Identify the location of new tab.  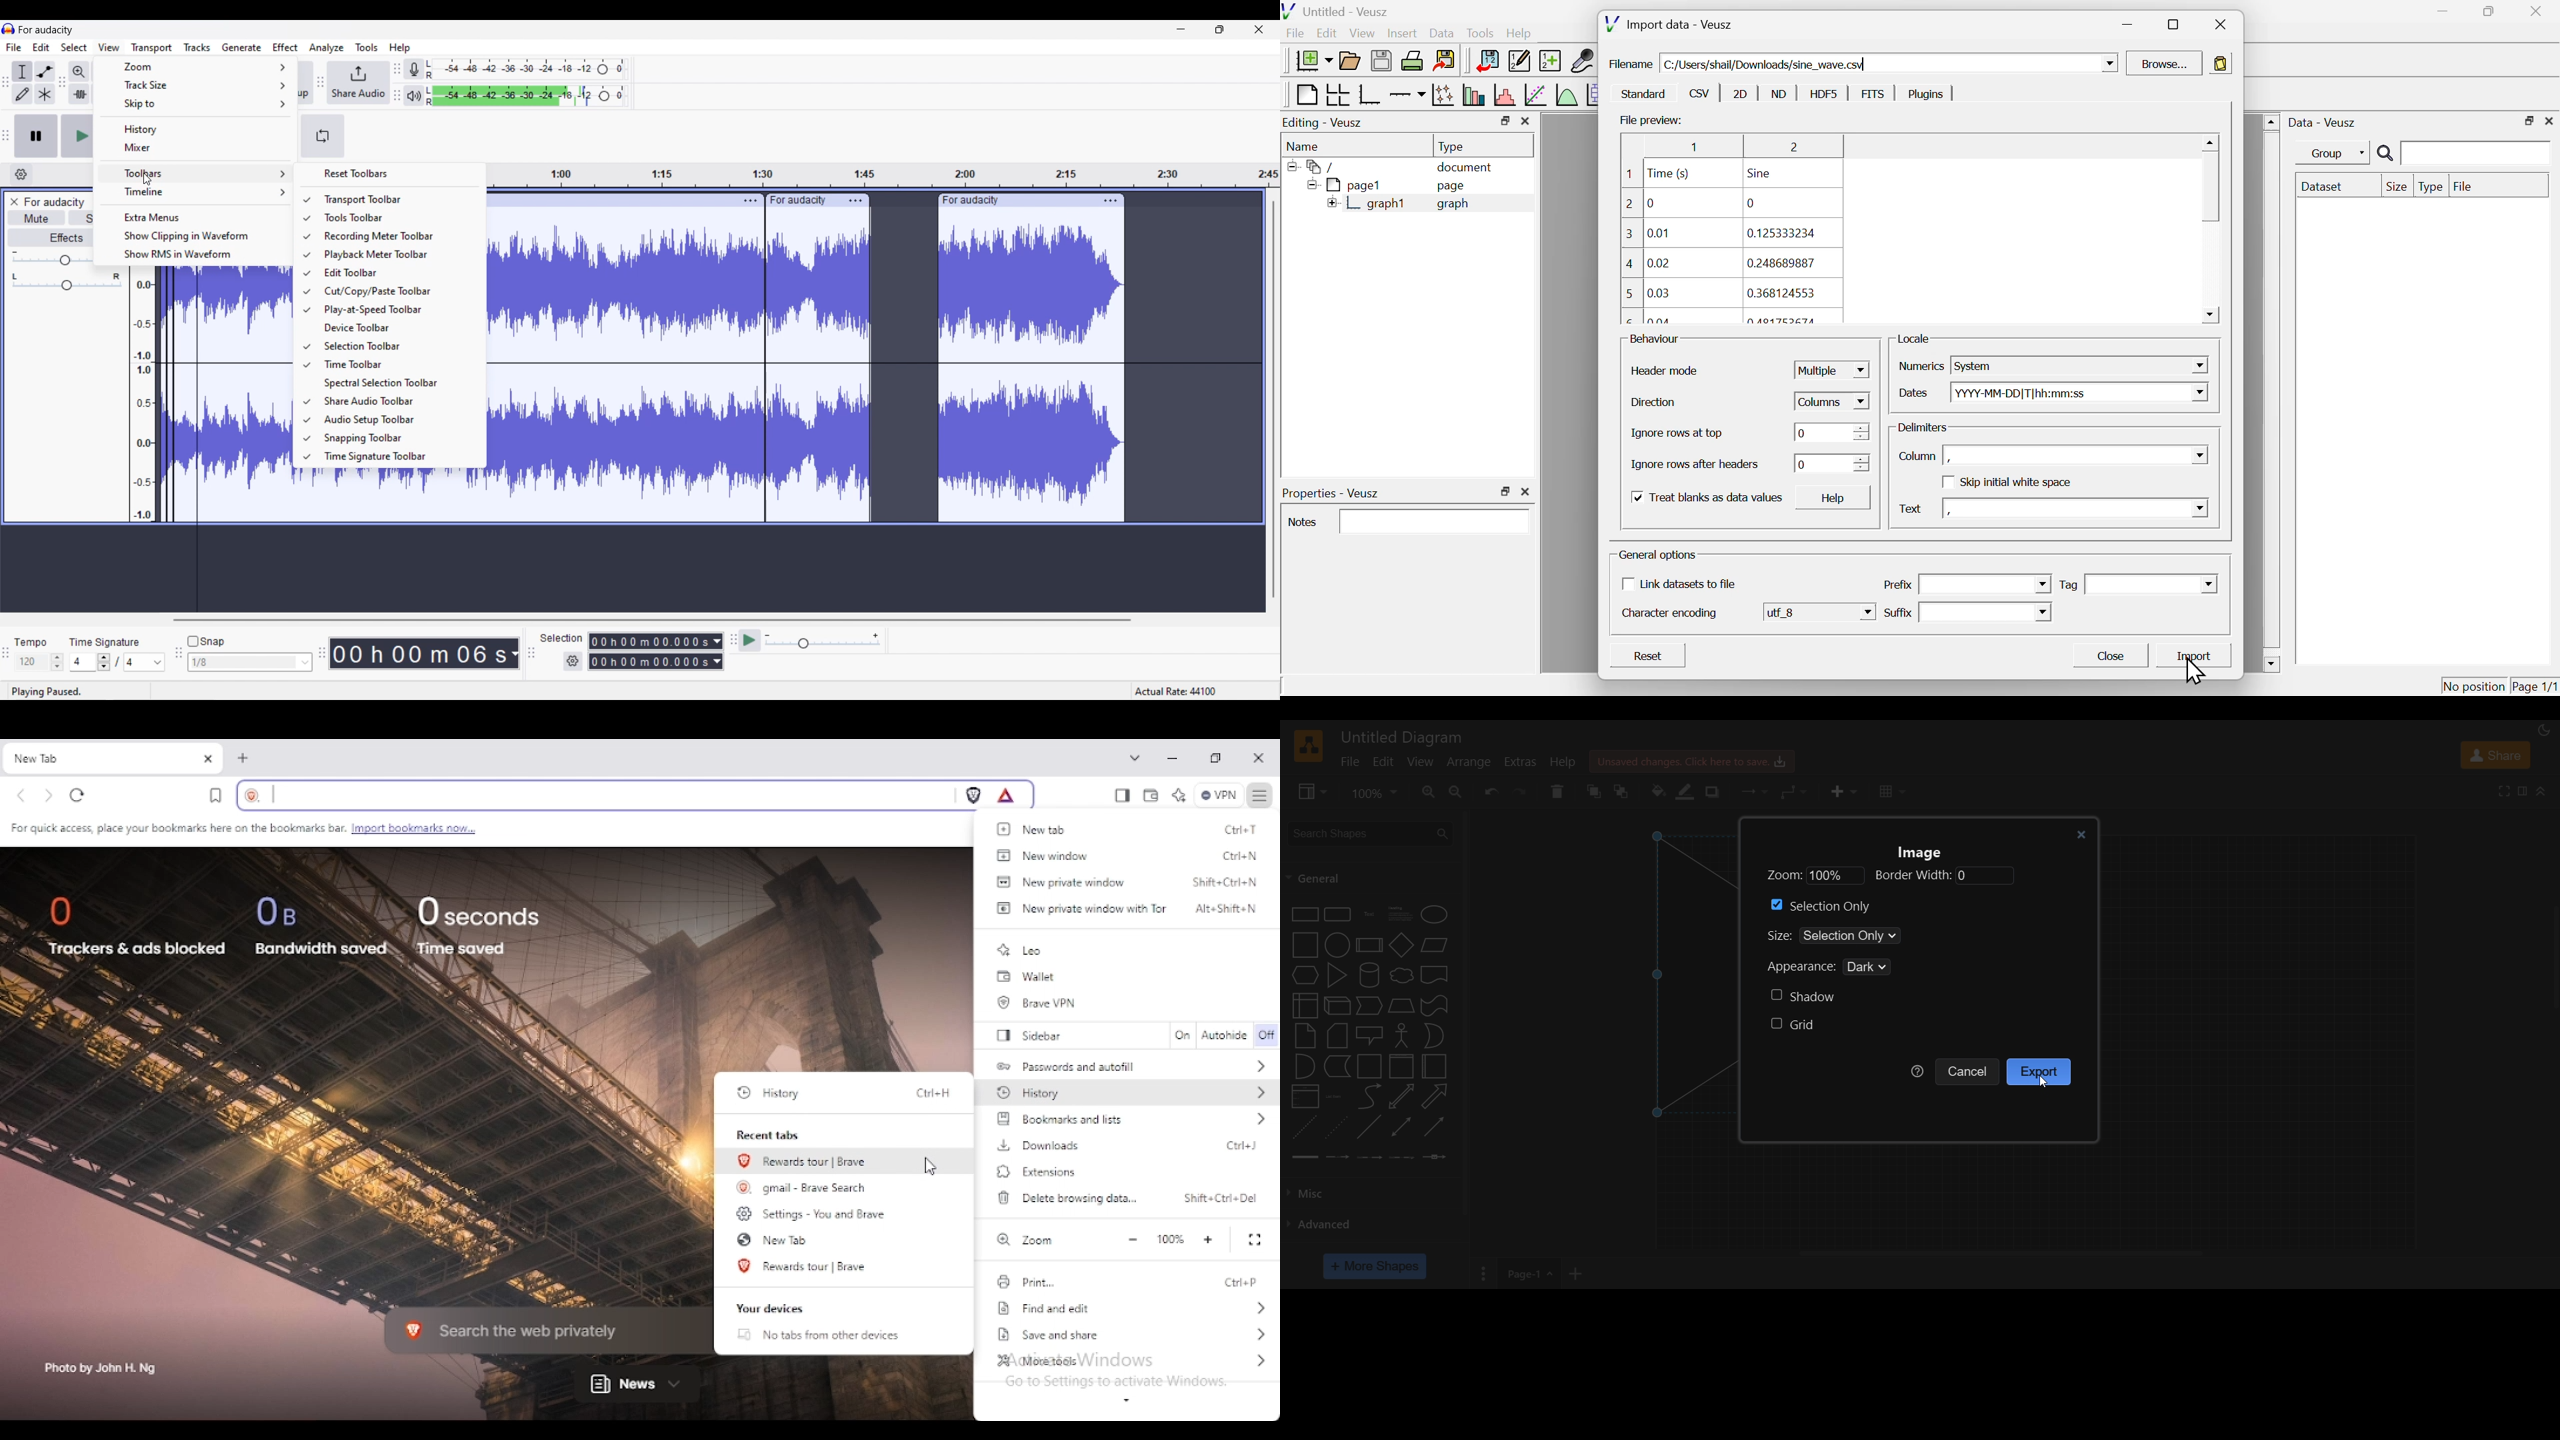
(244, 758).